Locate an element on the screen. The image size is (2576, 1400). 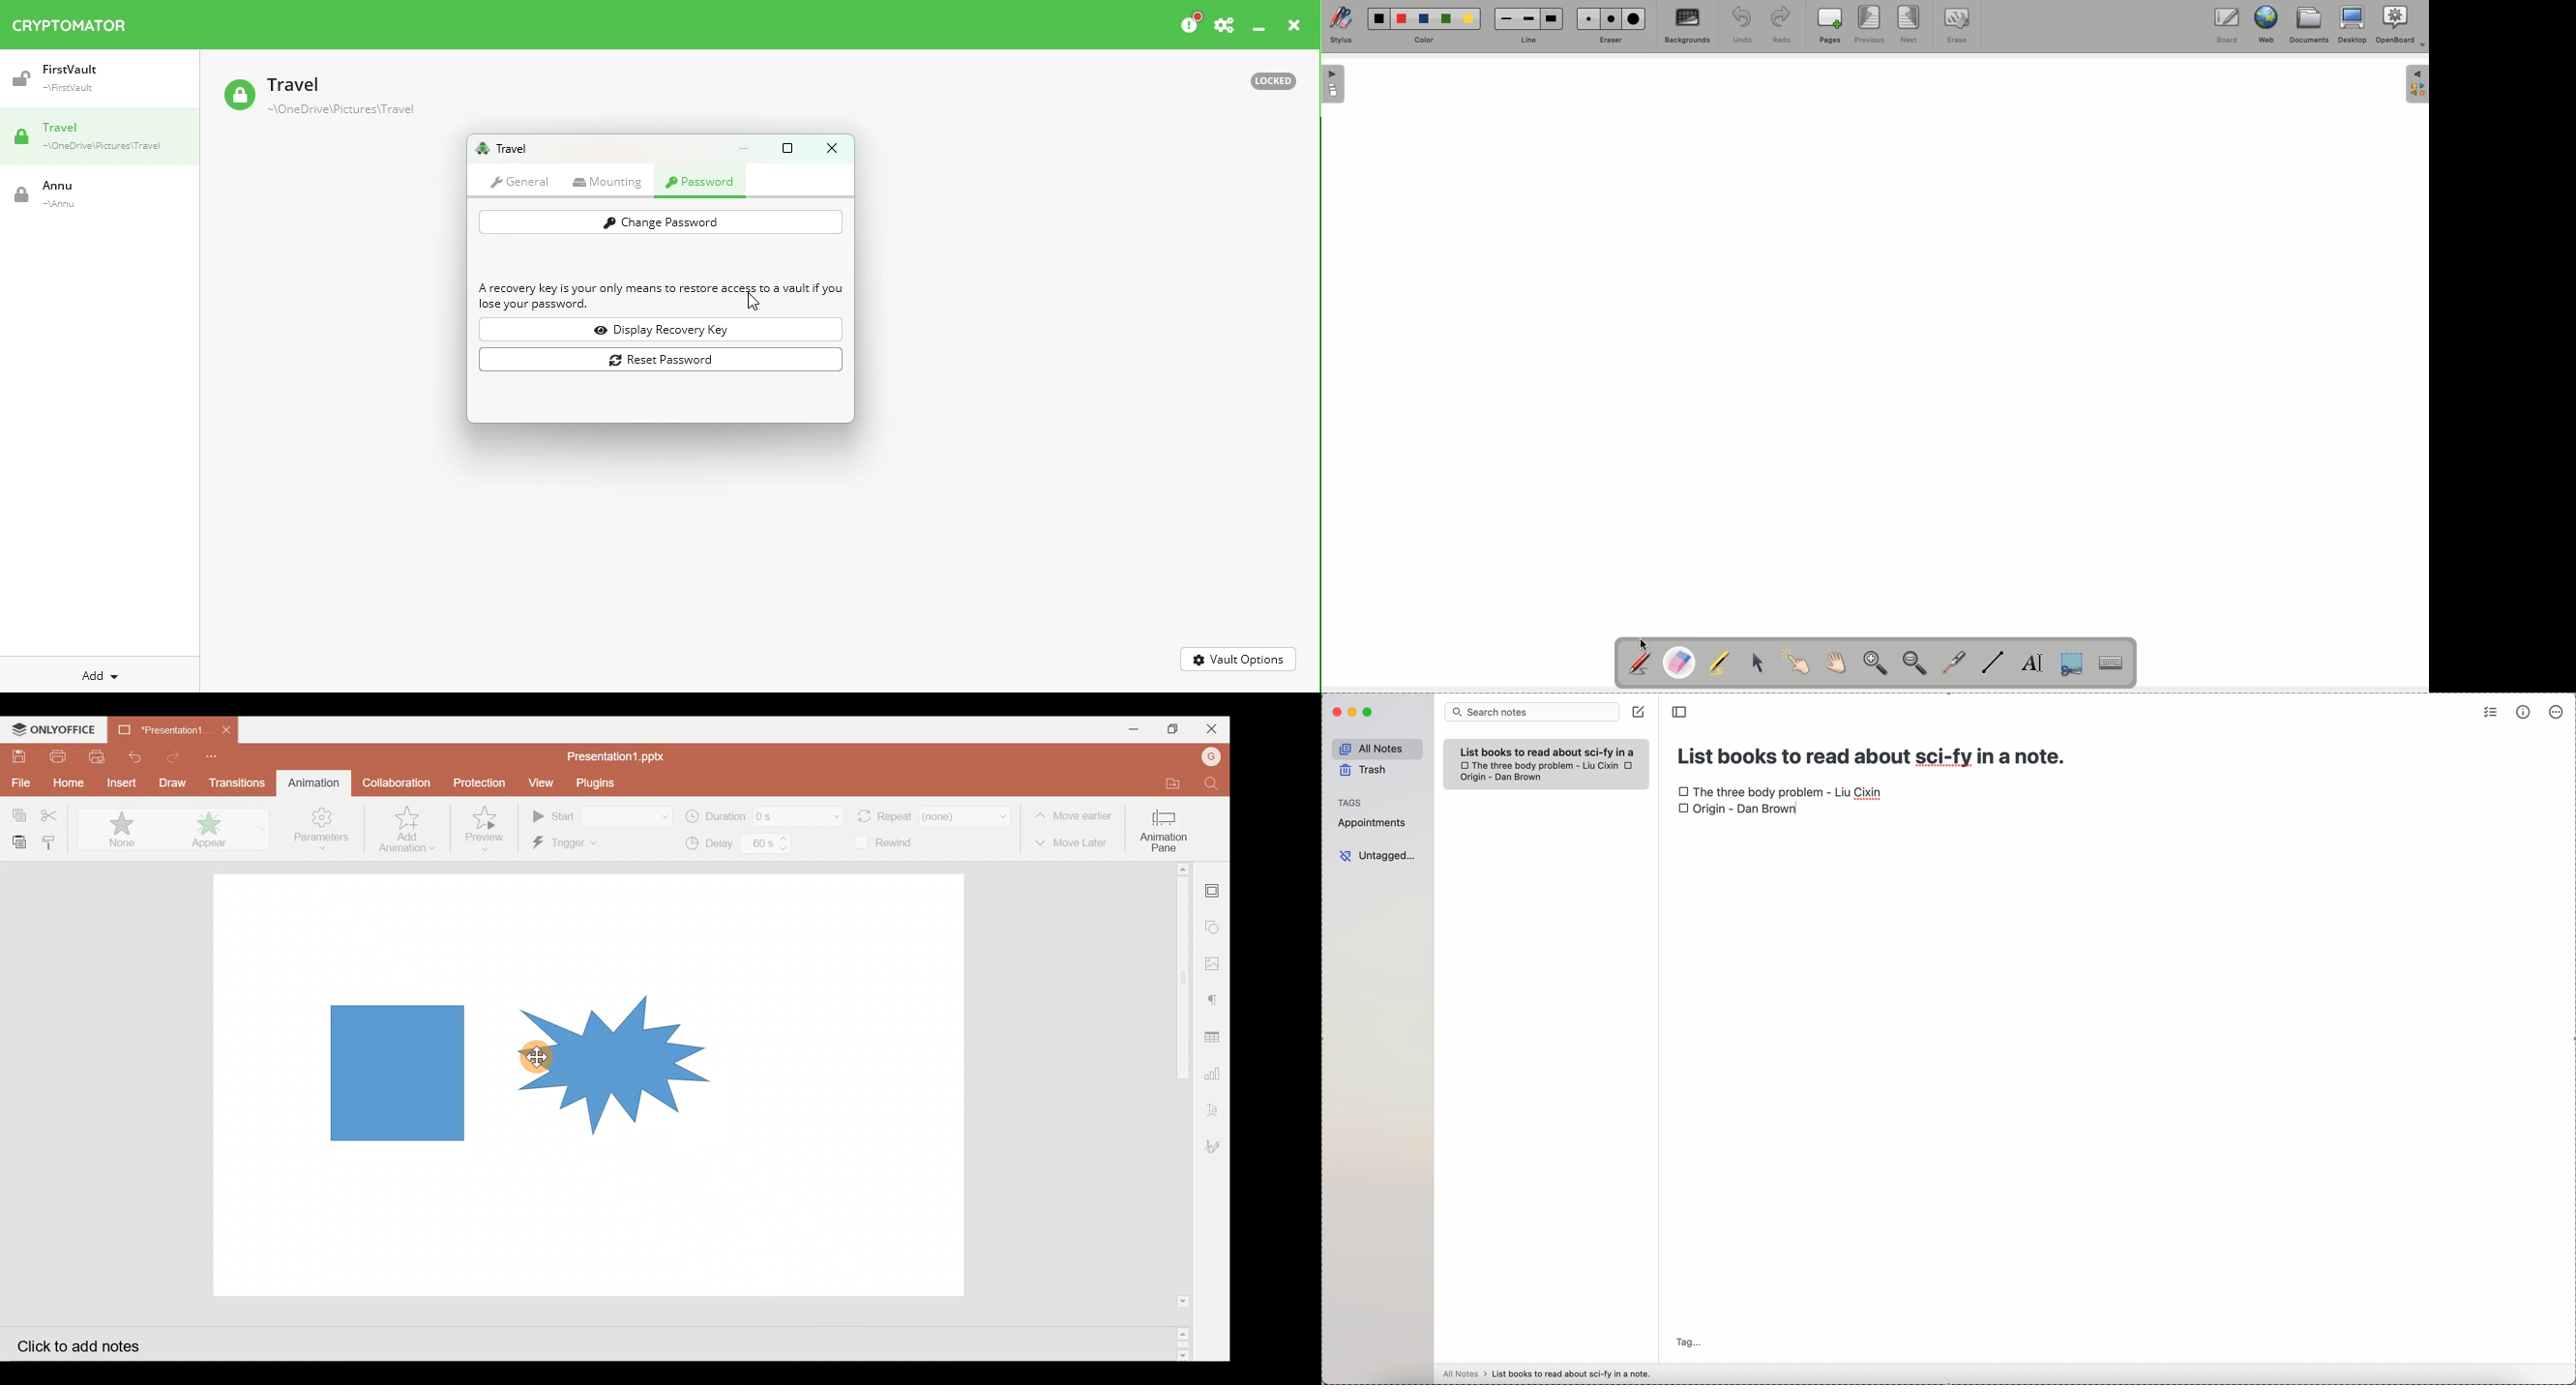
Yellow is located at coordinates (1471, 21).